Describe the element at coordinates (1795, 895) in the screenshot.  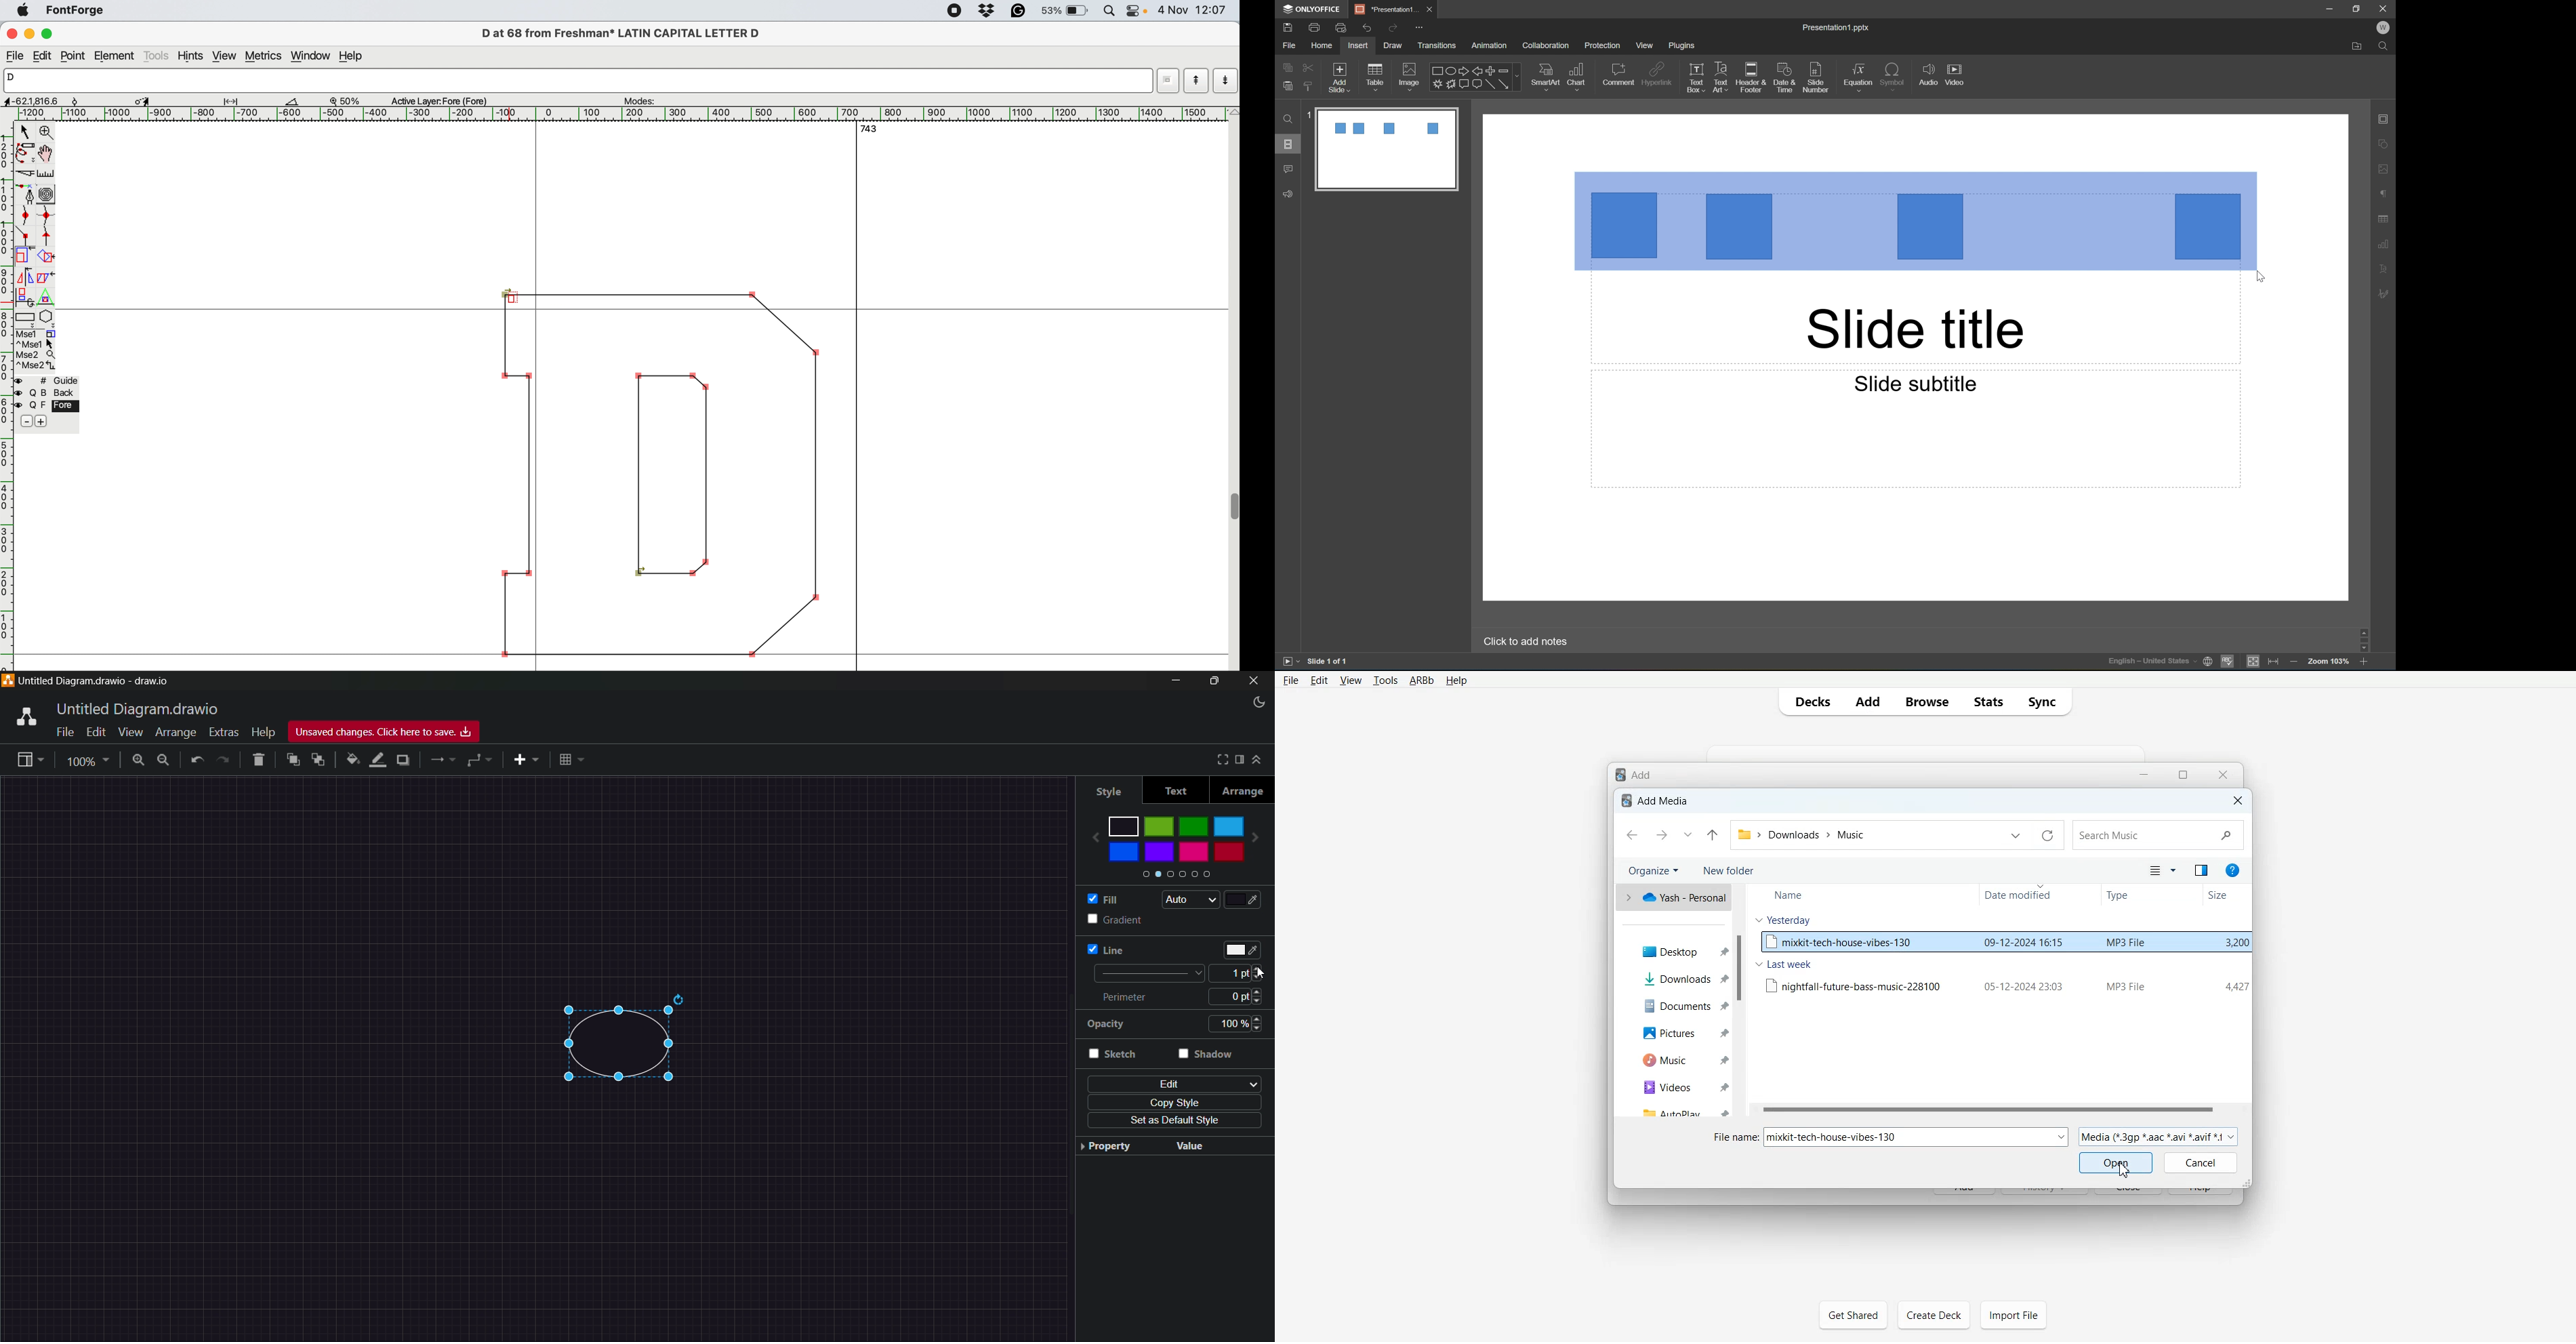
I see `Name` at that location.